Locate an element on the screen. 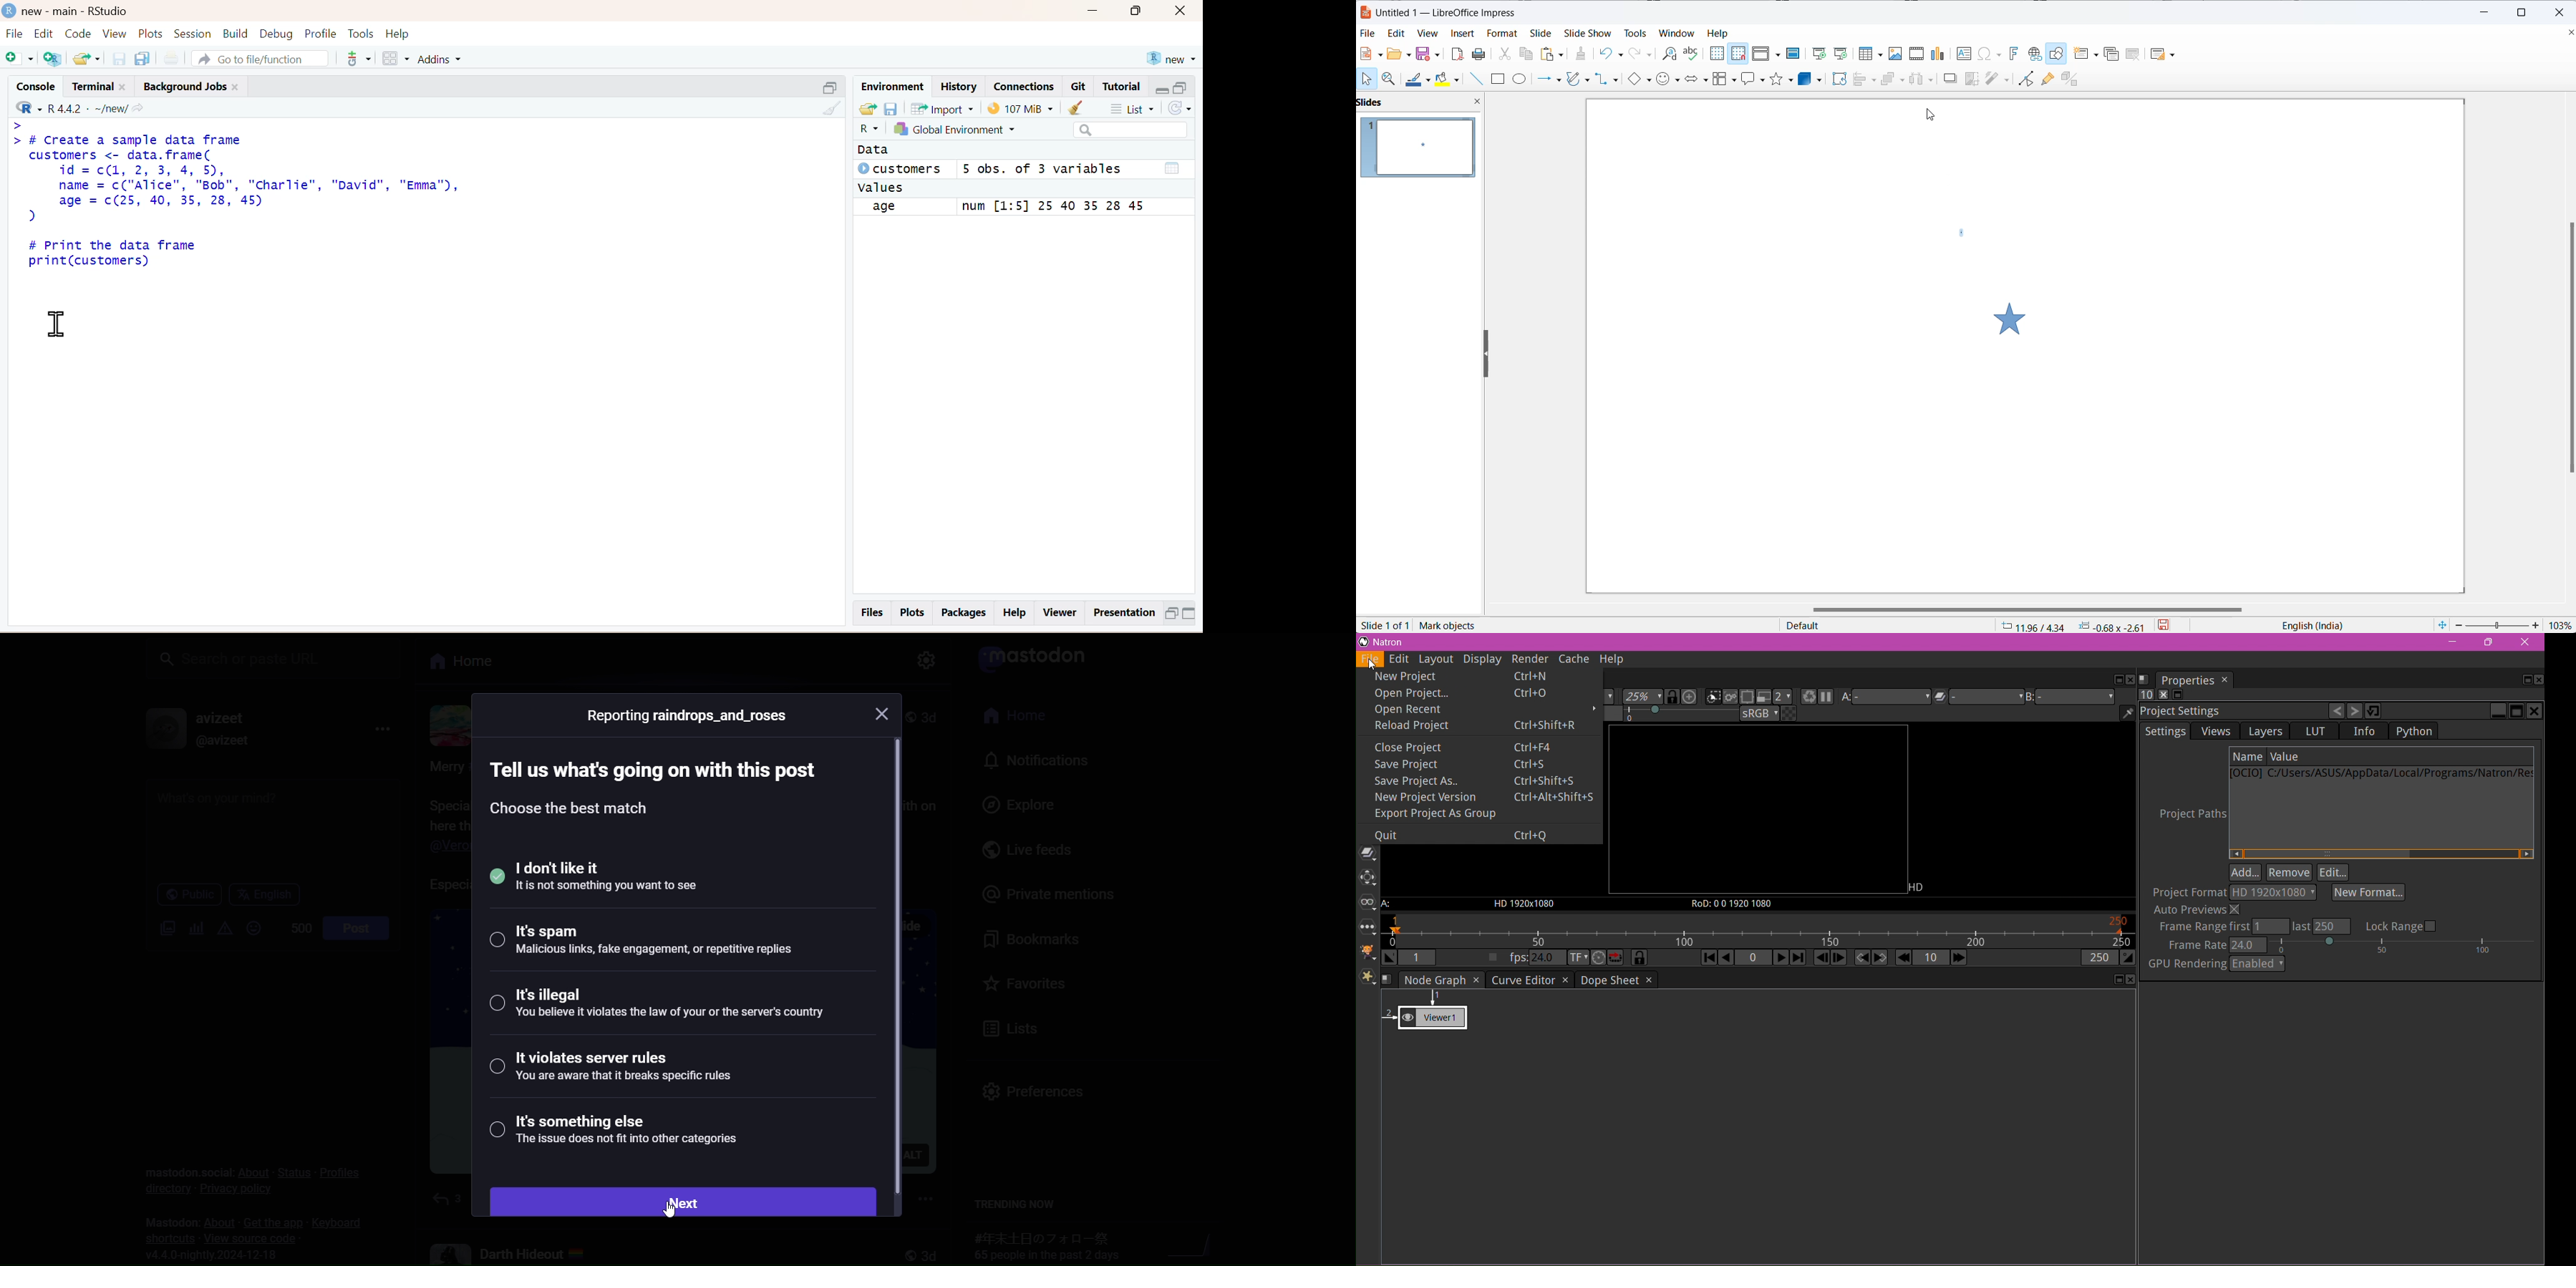 This screenshot has width=2576, height=1288. undo is located at coordinates (1615, 52).